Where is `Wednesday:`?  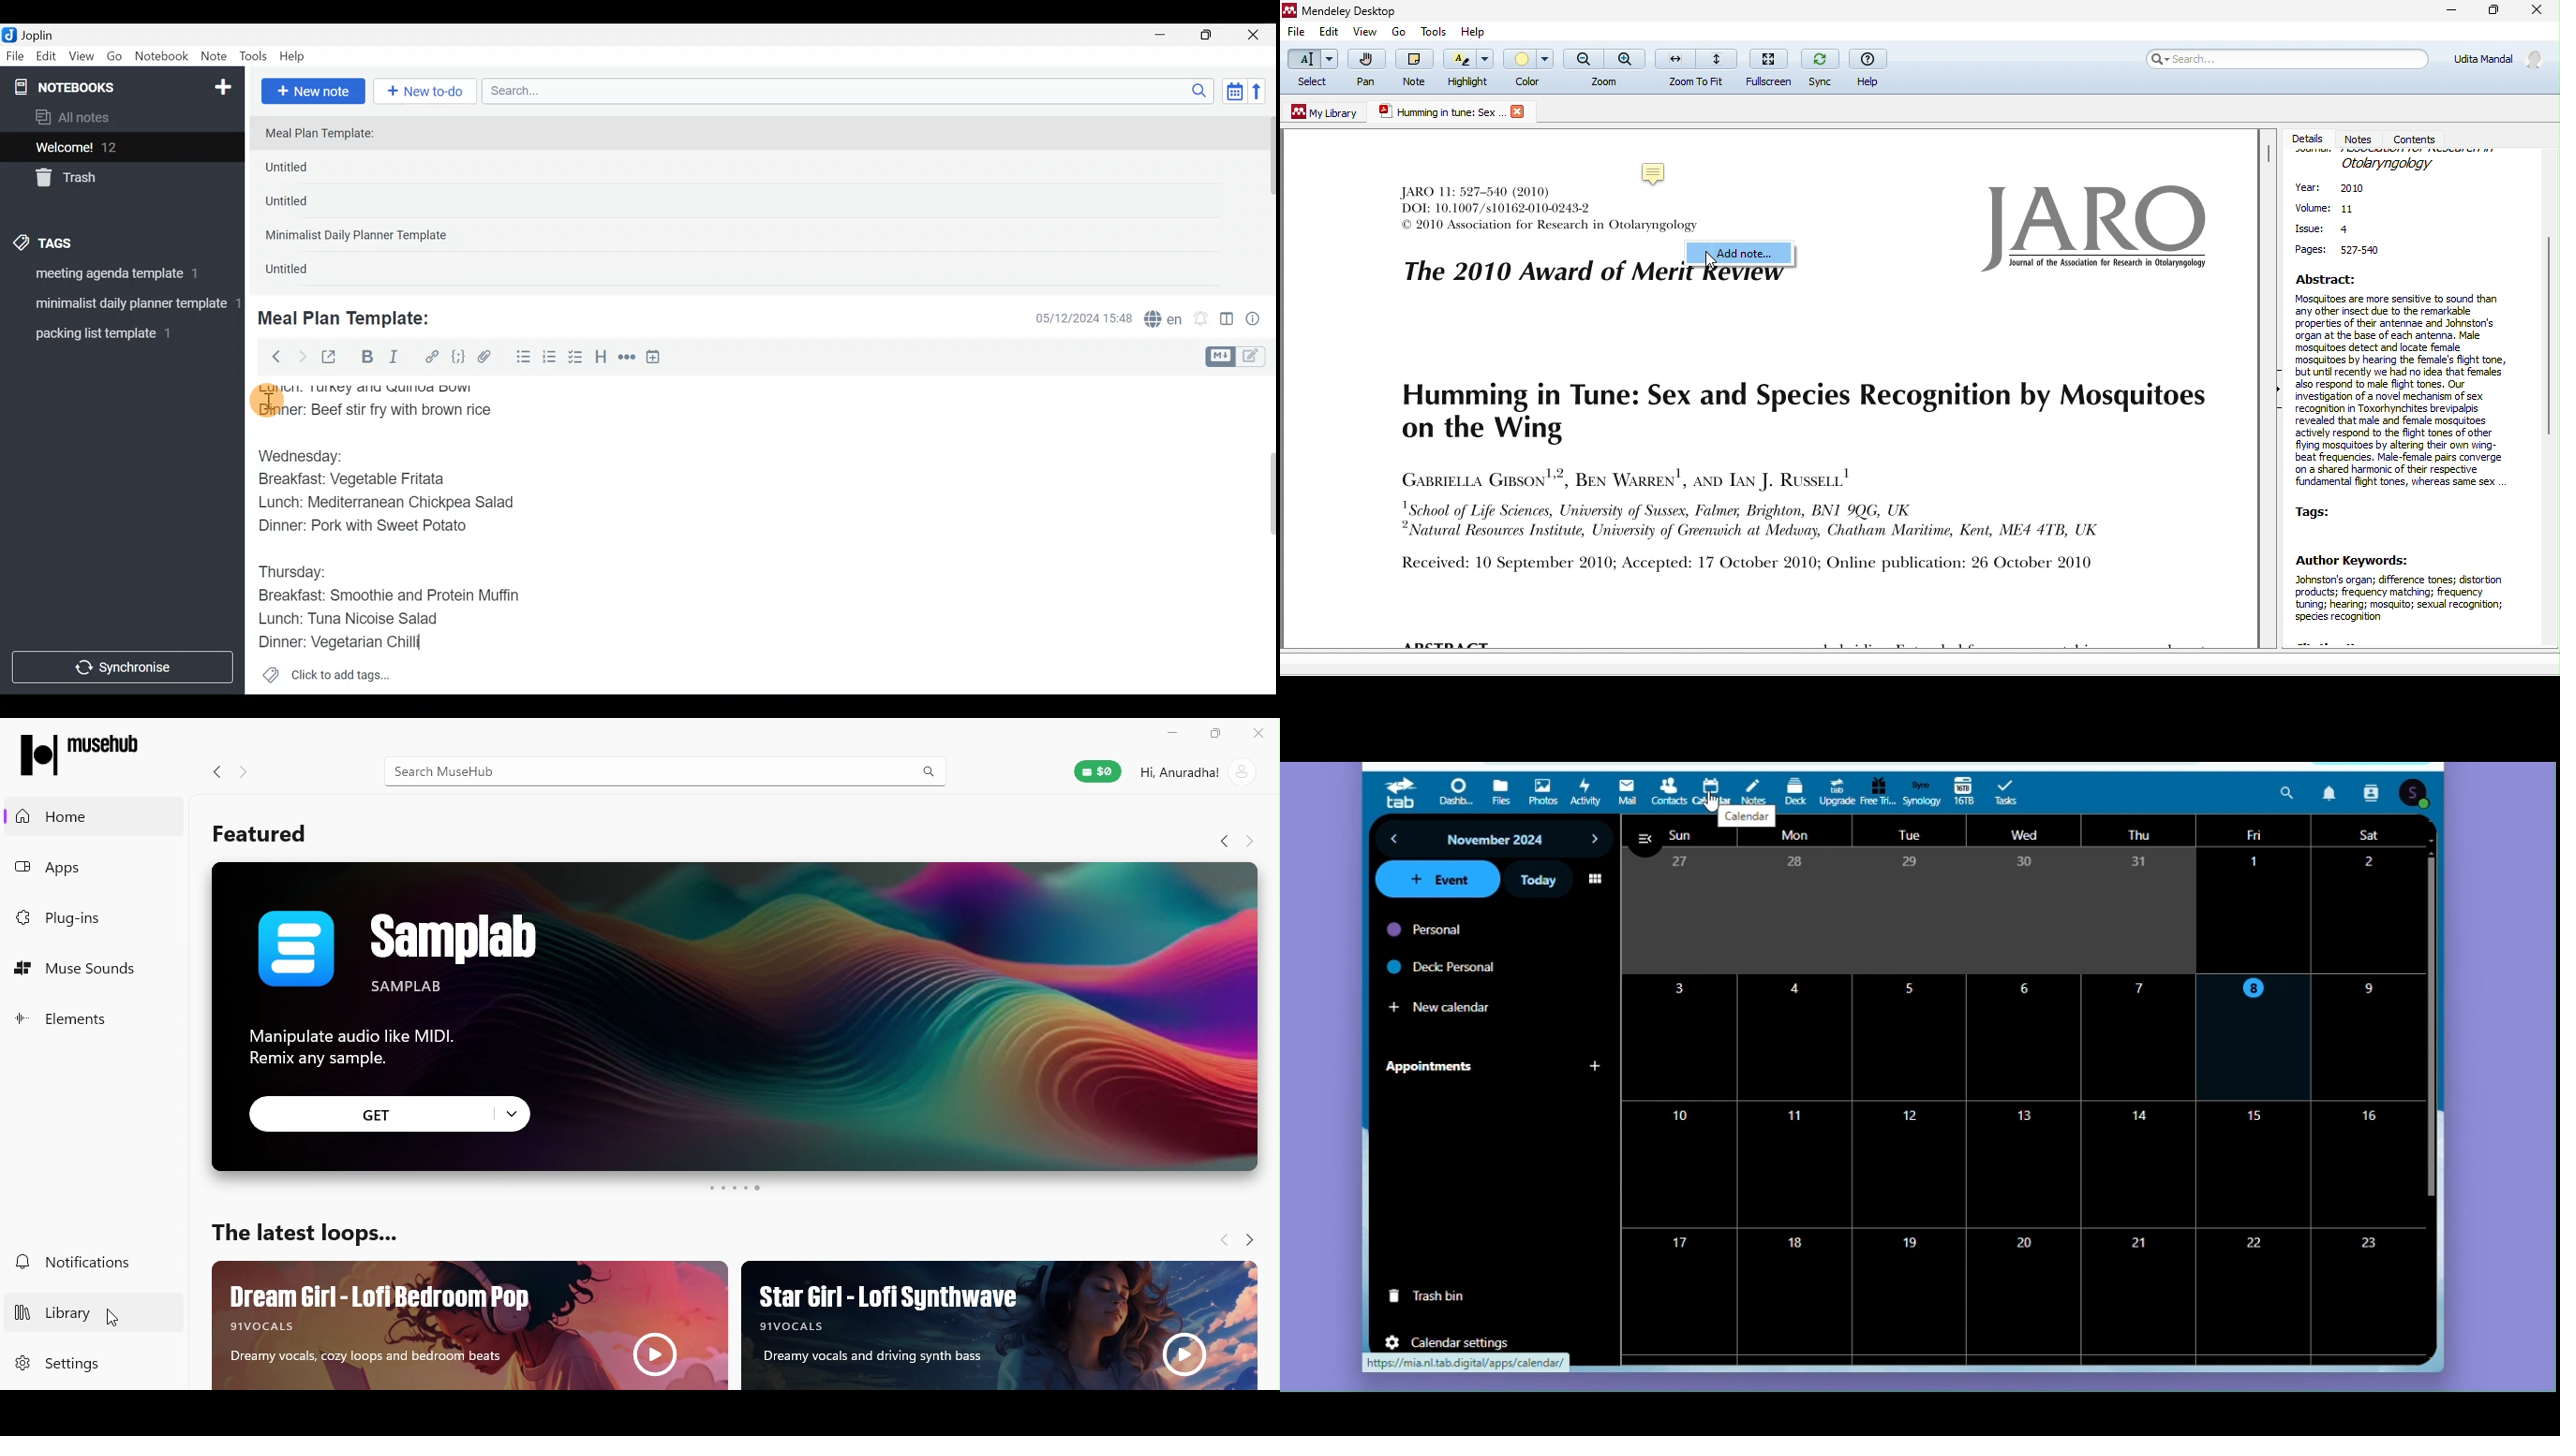
Wednesday: is located at coordinates (306, 455).